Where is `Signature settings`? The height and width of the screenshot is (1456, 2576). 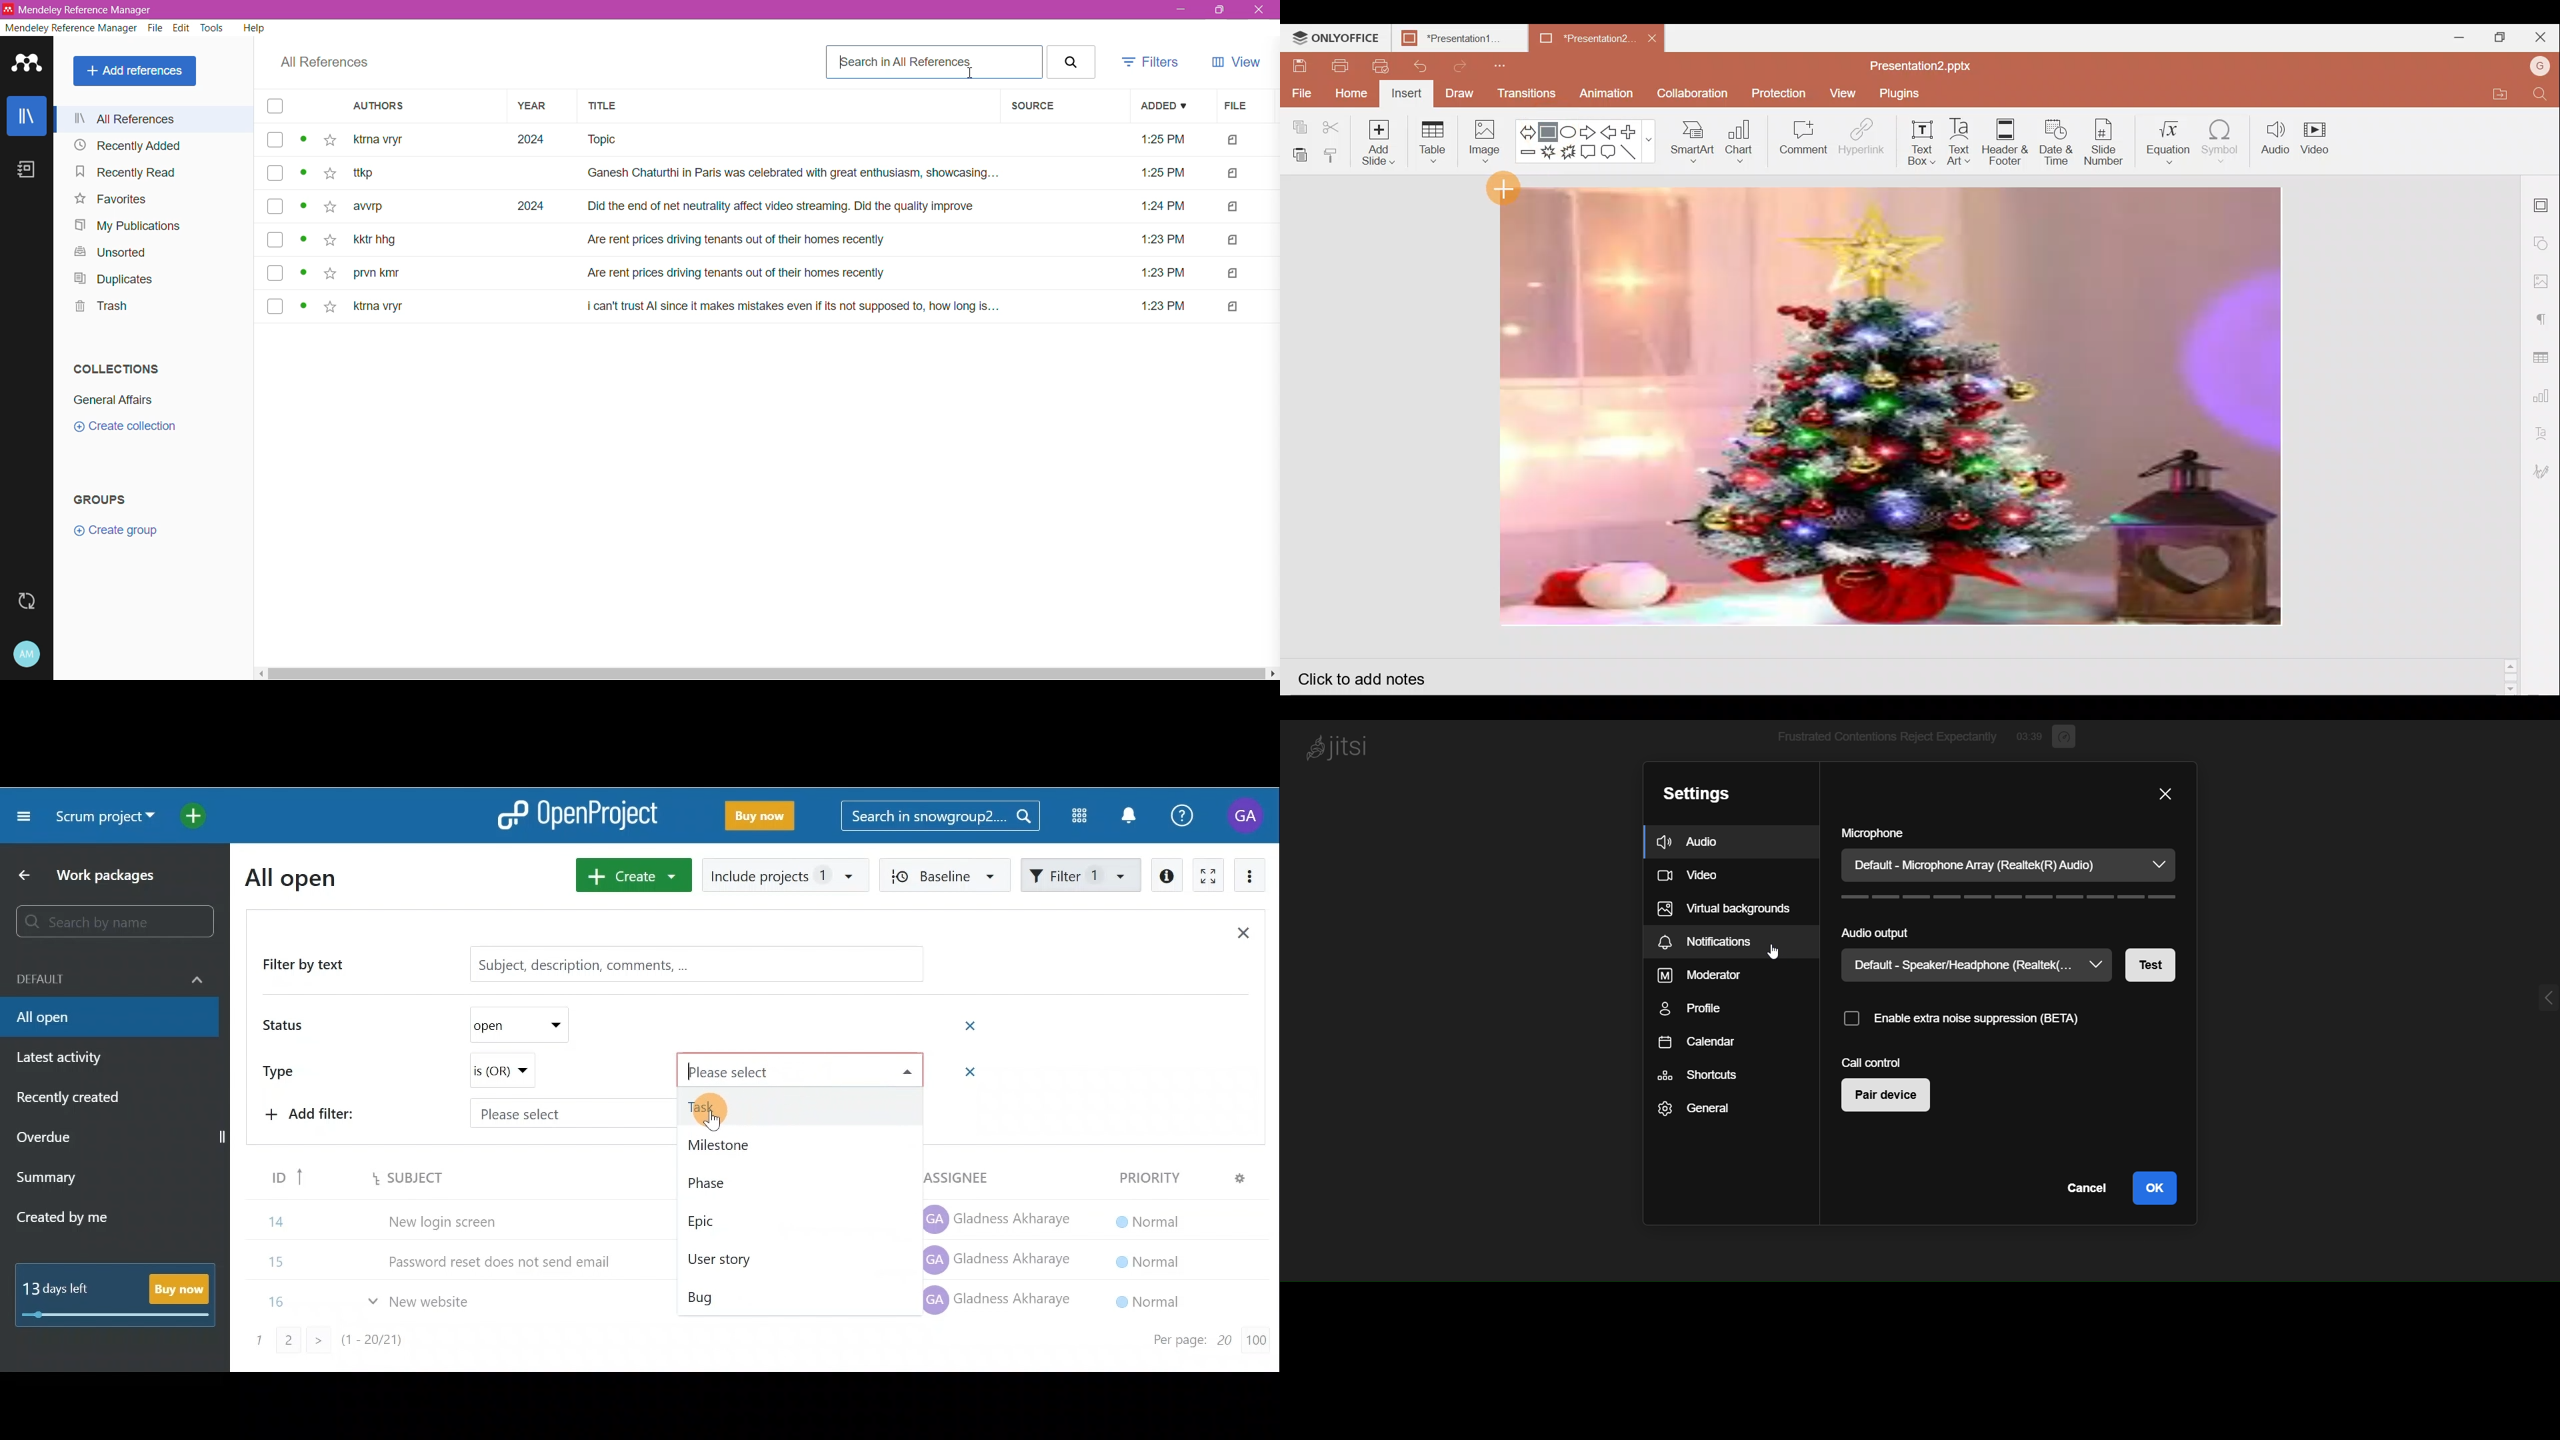 Signature settings is located at coordinates (2544, 469).